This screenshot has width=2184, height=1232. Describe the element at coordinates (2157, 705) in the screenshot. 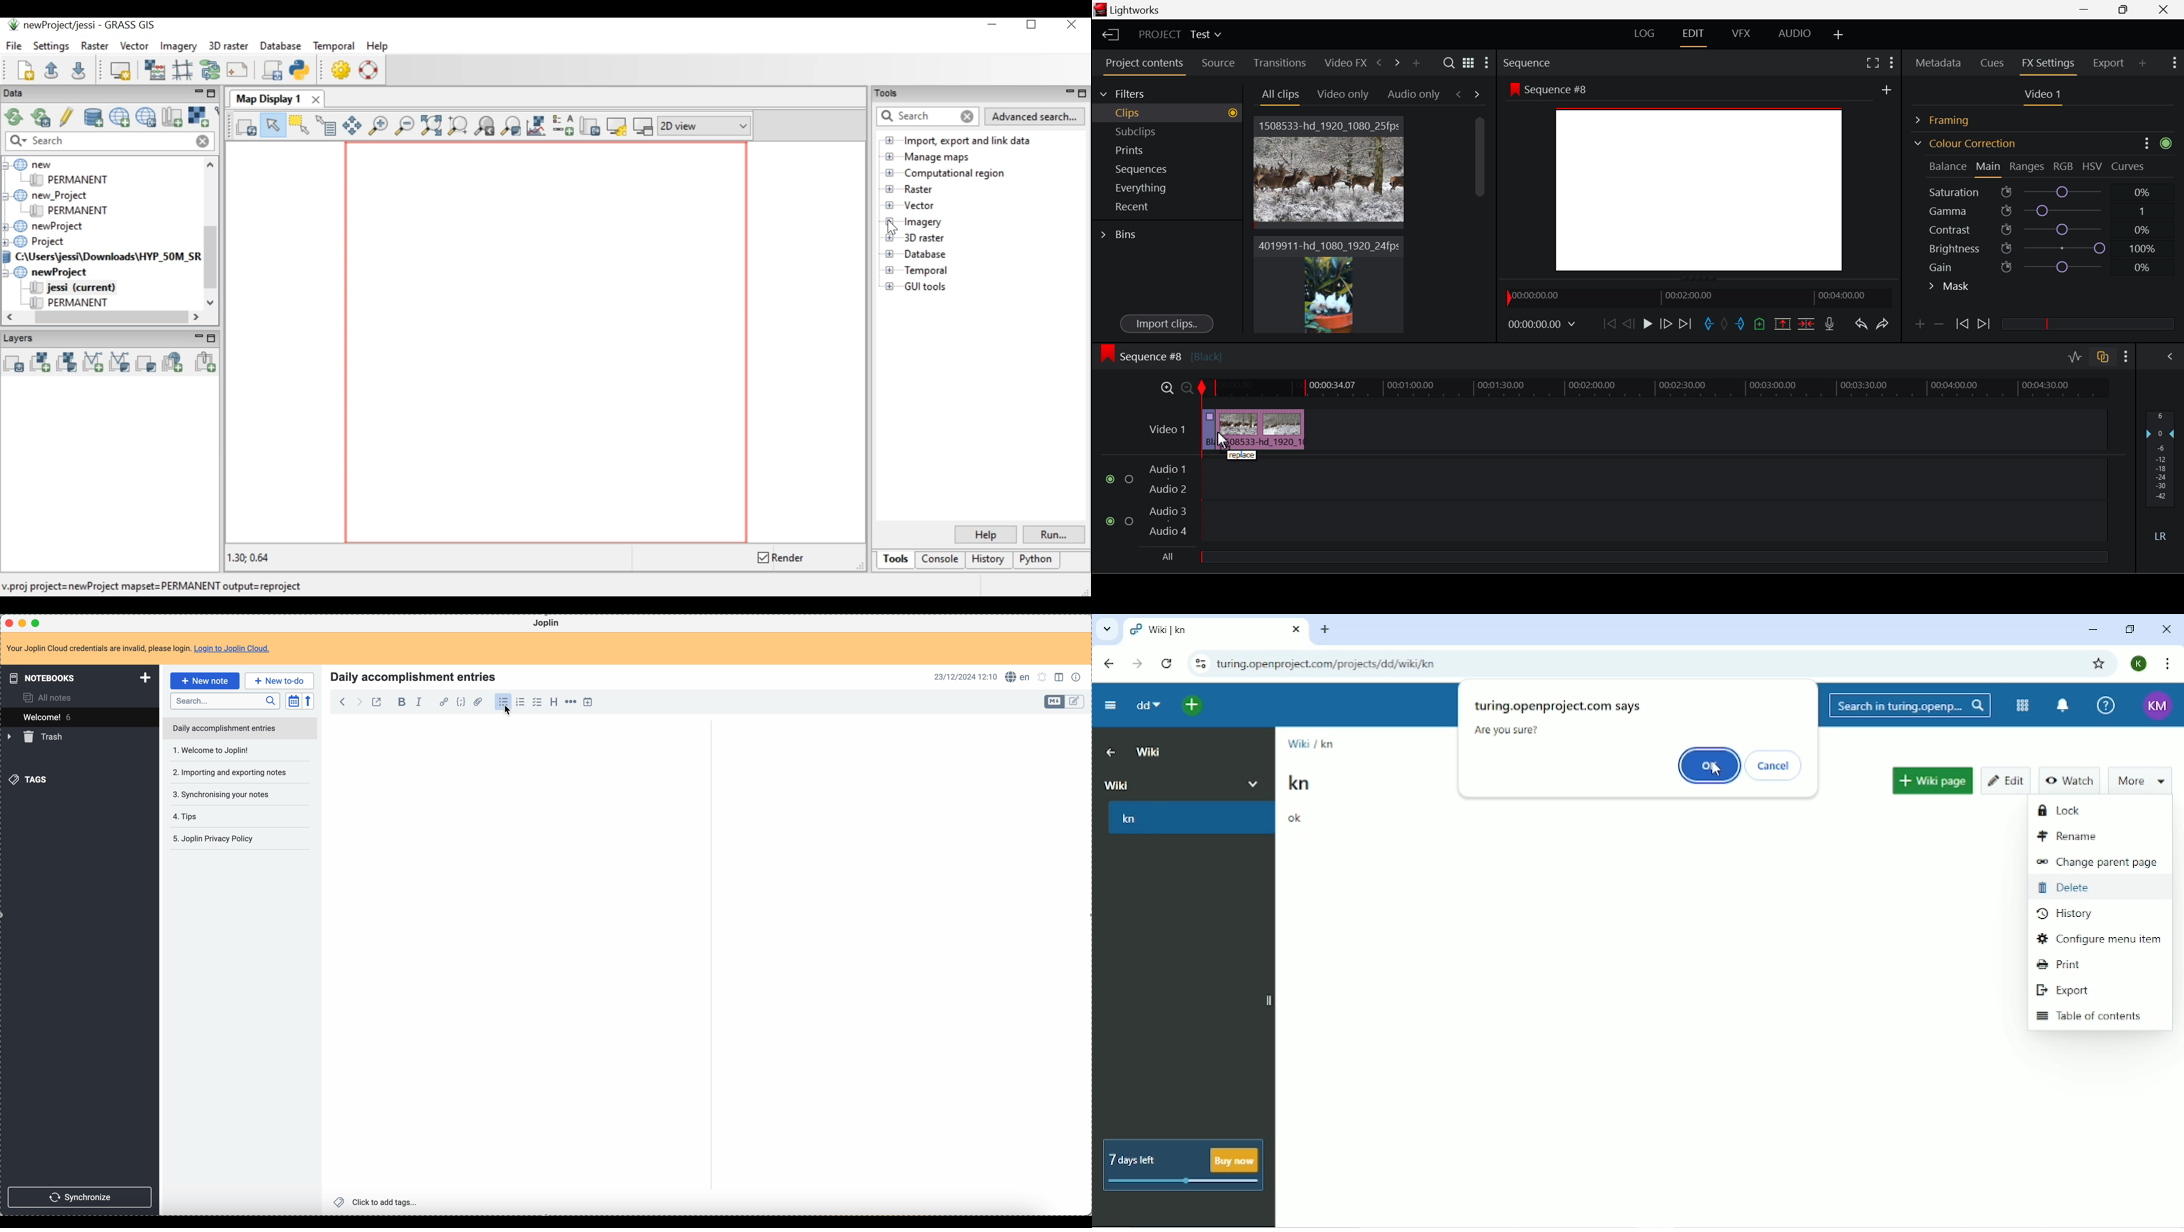

I see `Account` at that location.